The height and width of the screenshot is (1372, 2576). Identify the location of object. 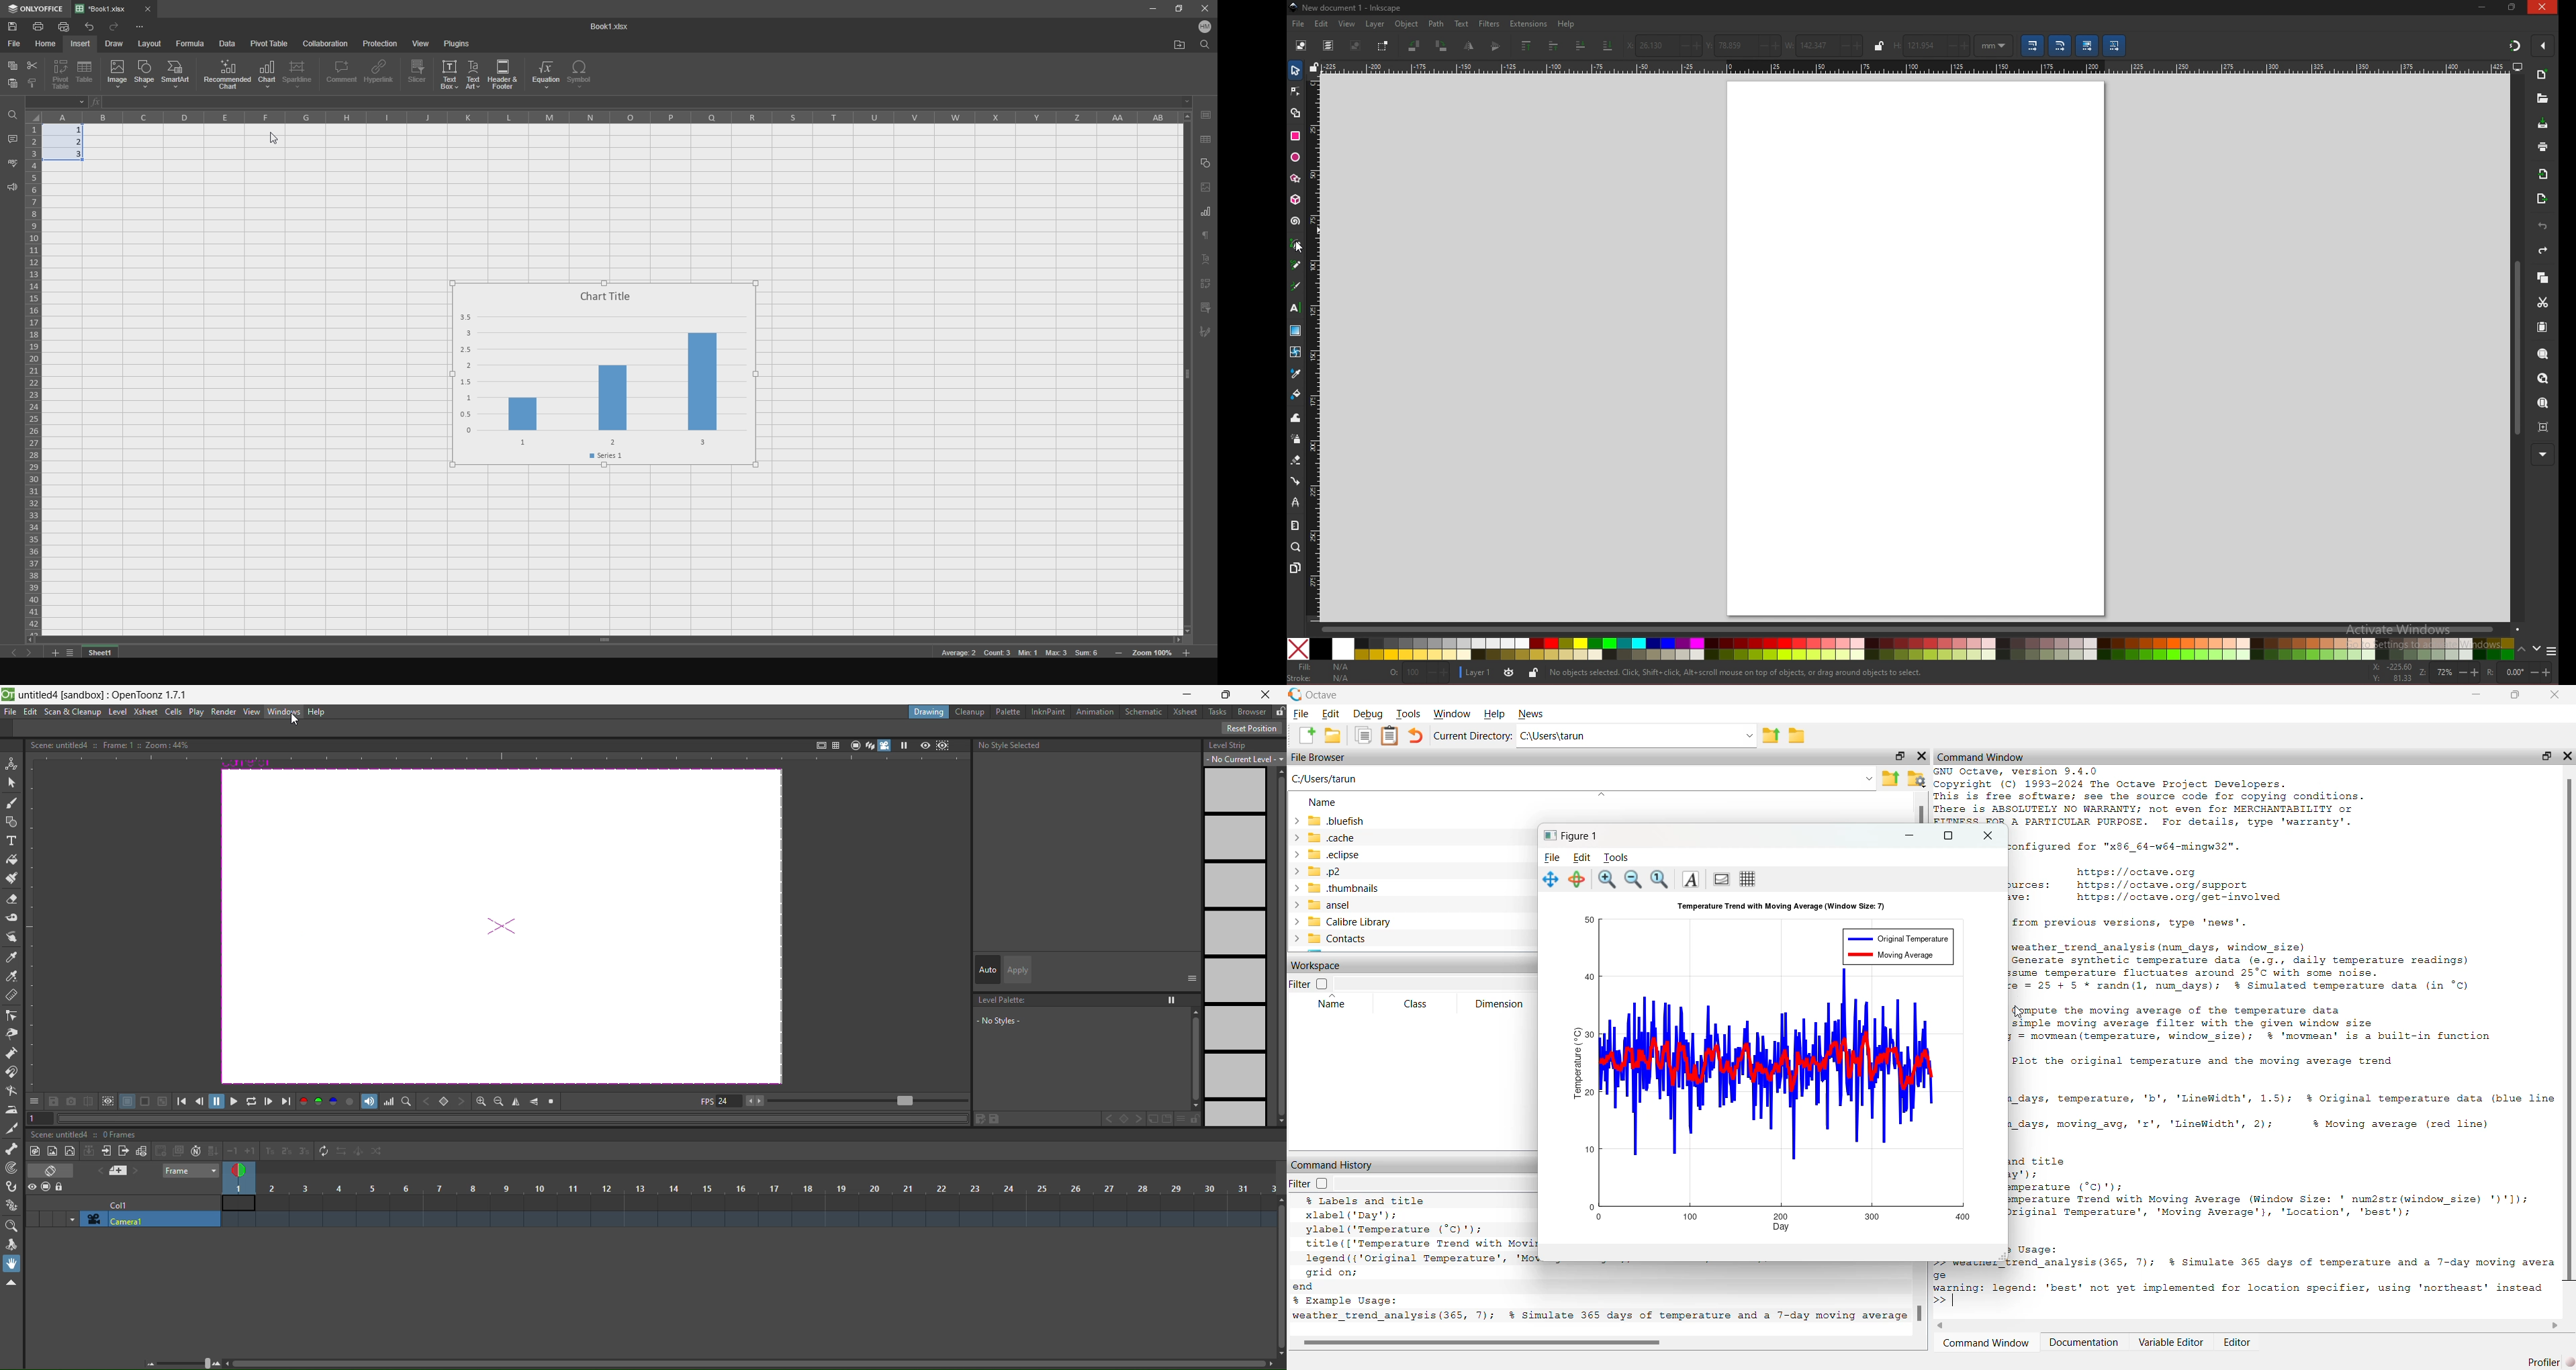
(1409, 25).